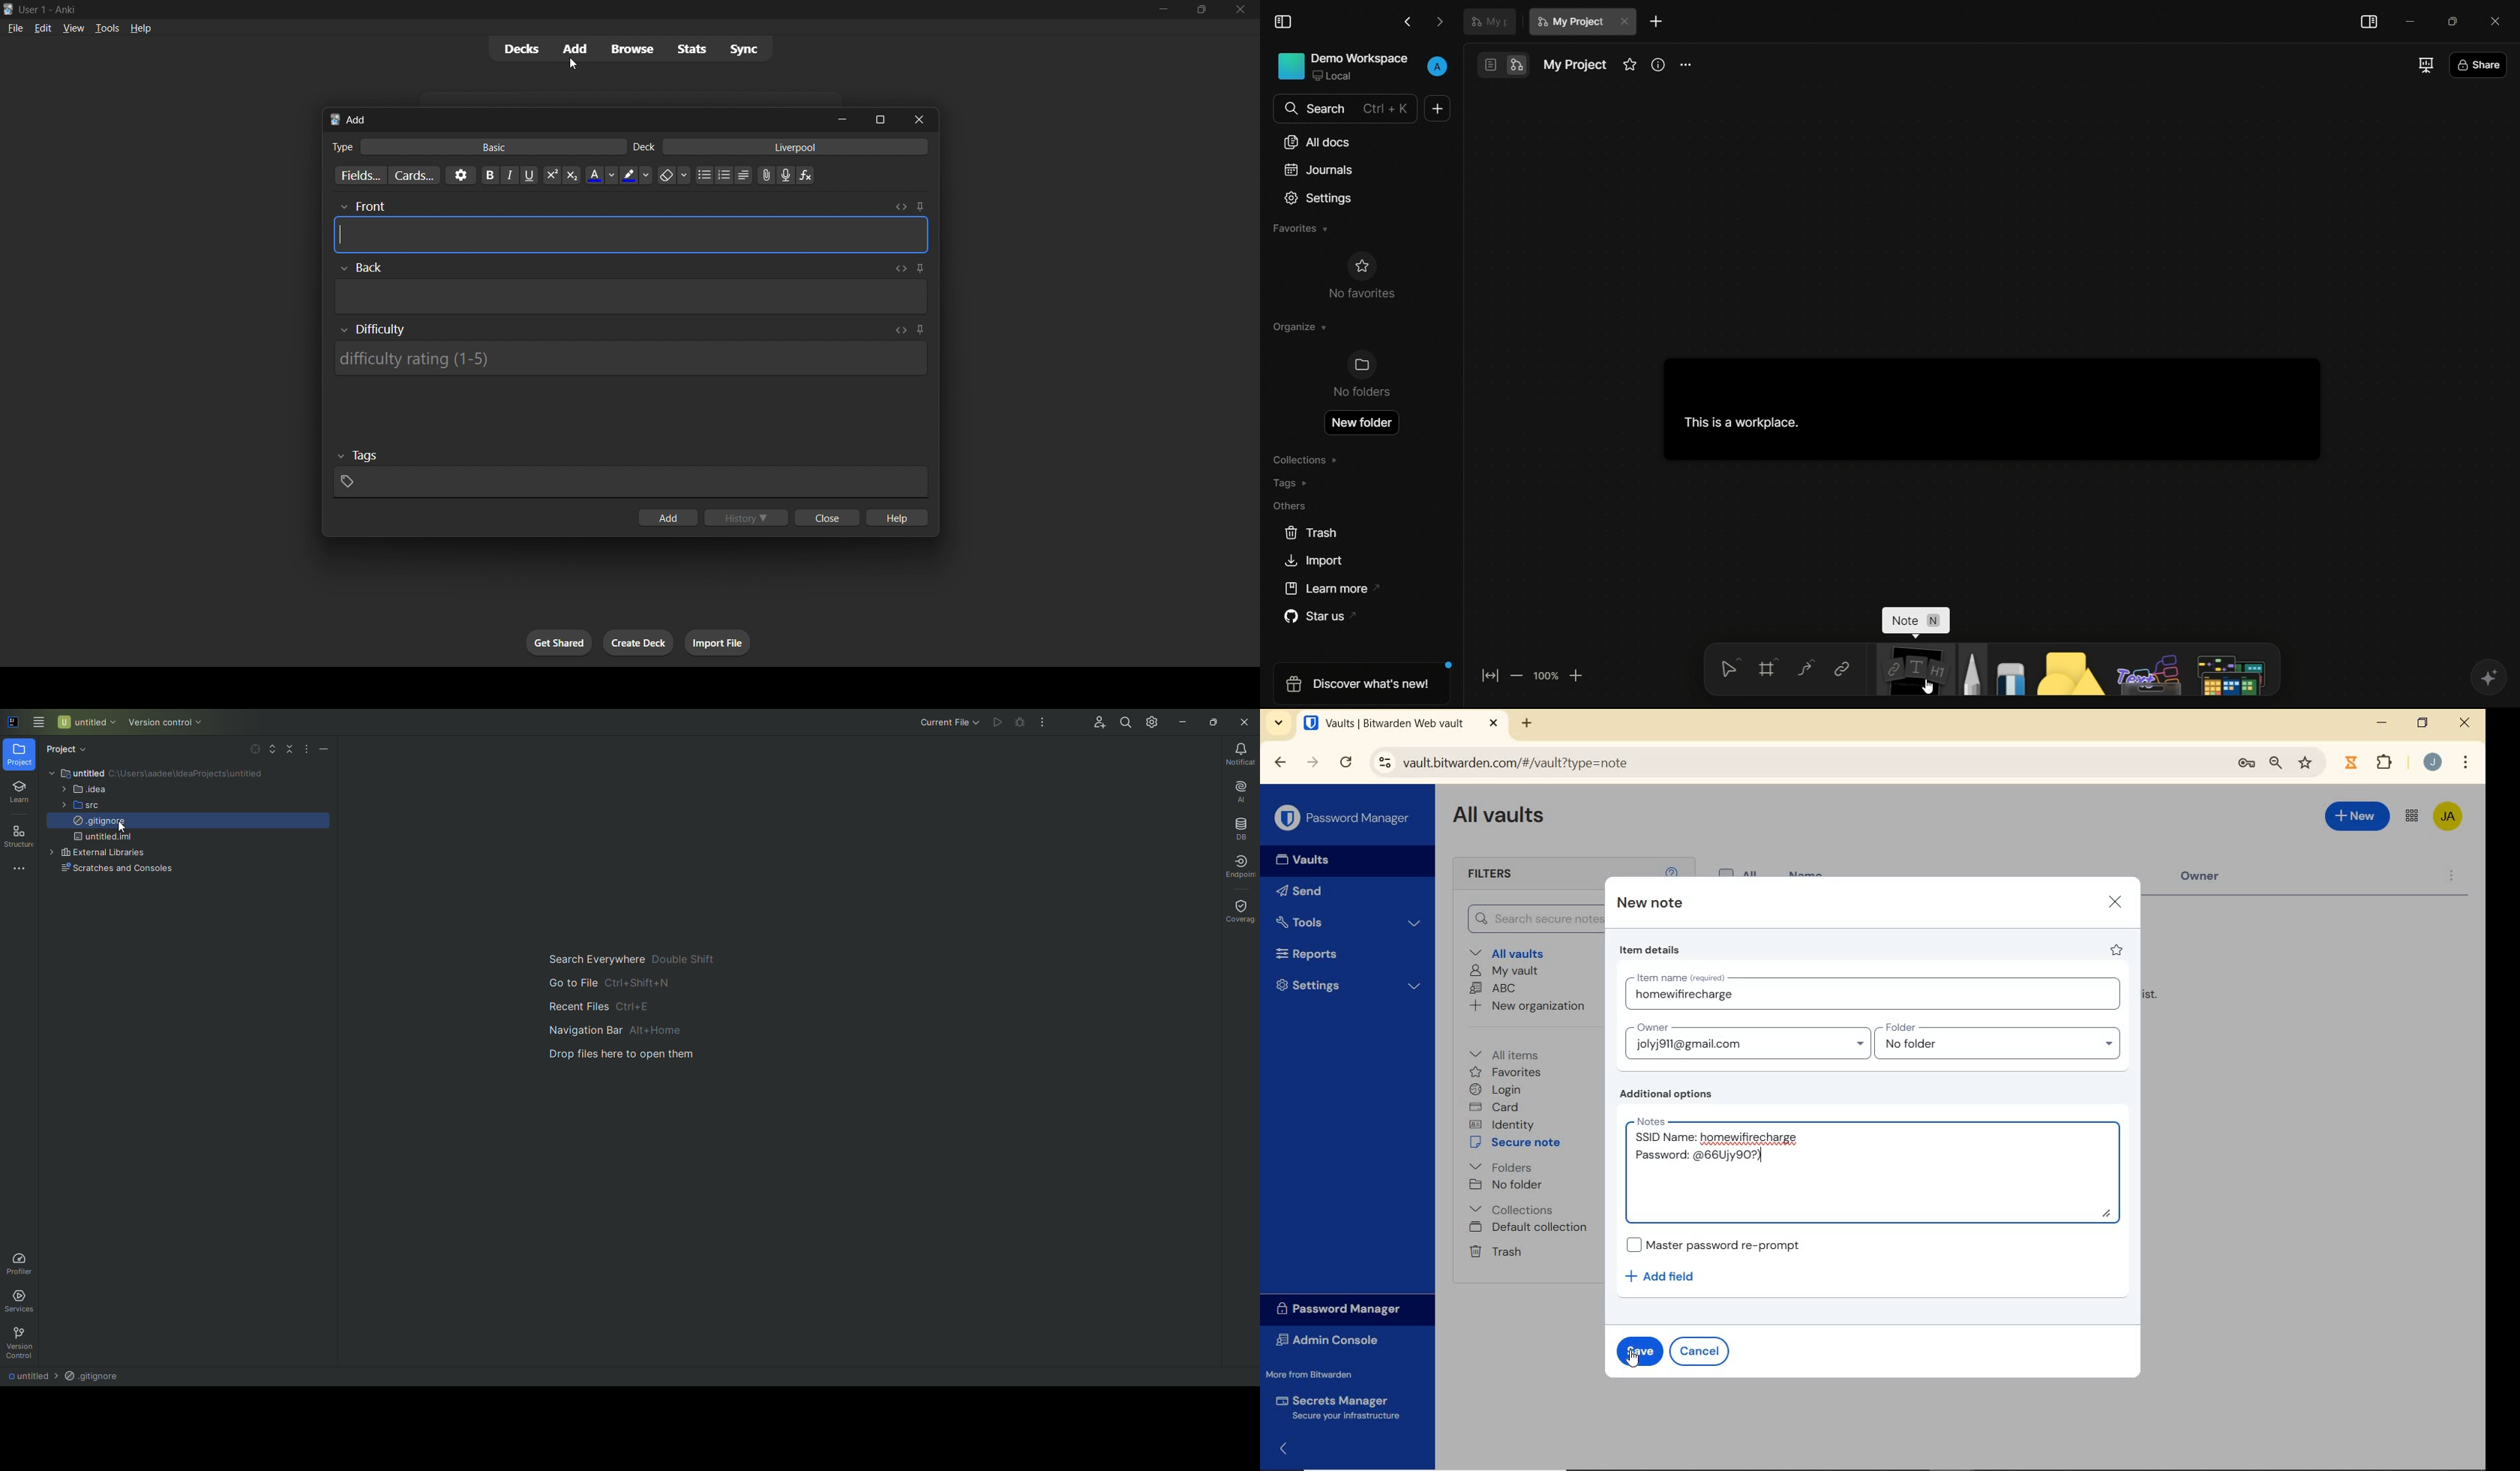 The width and height of the screenshot is (2520, 1484). I want to click on Settings, so click(1347, 985).